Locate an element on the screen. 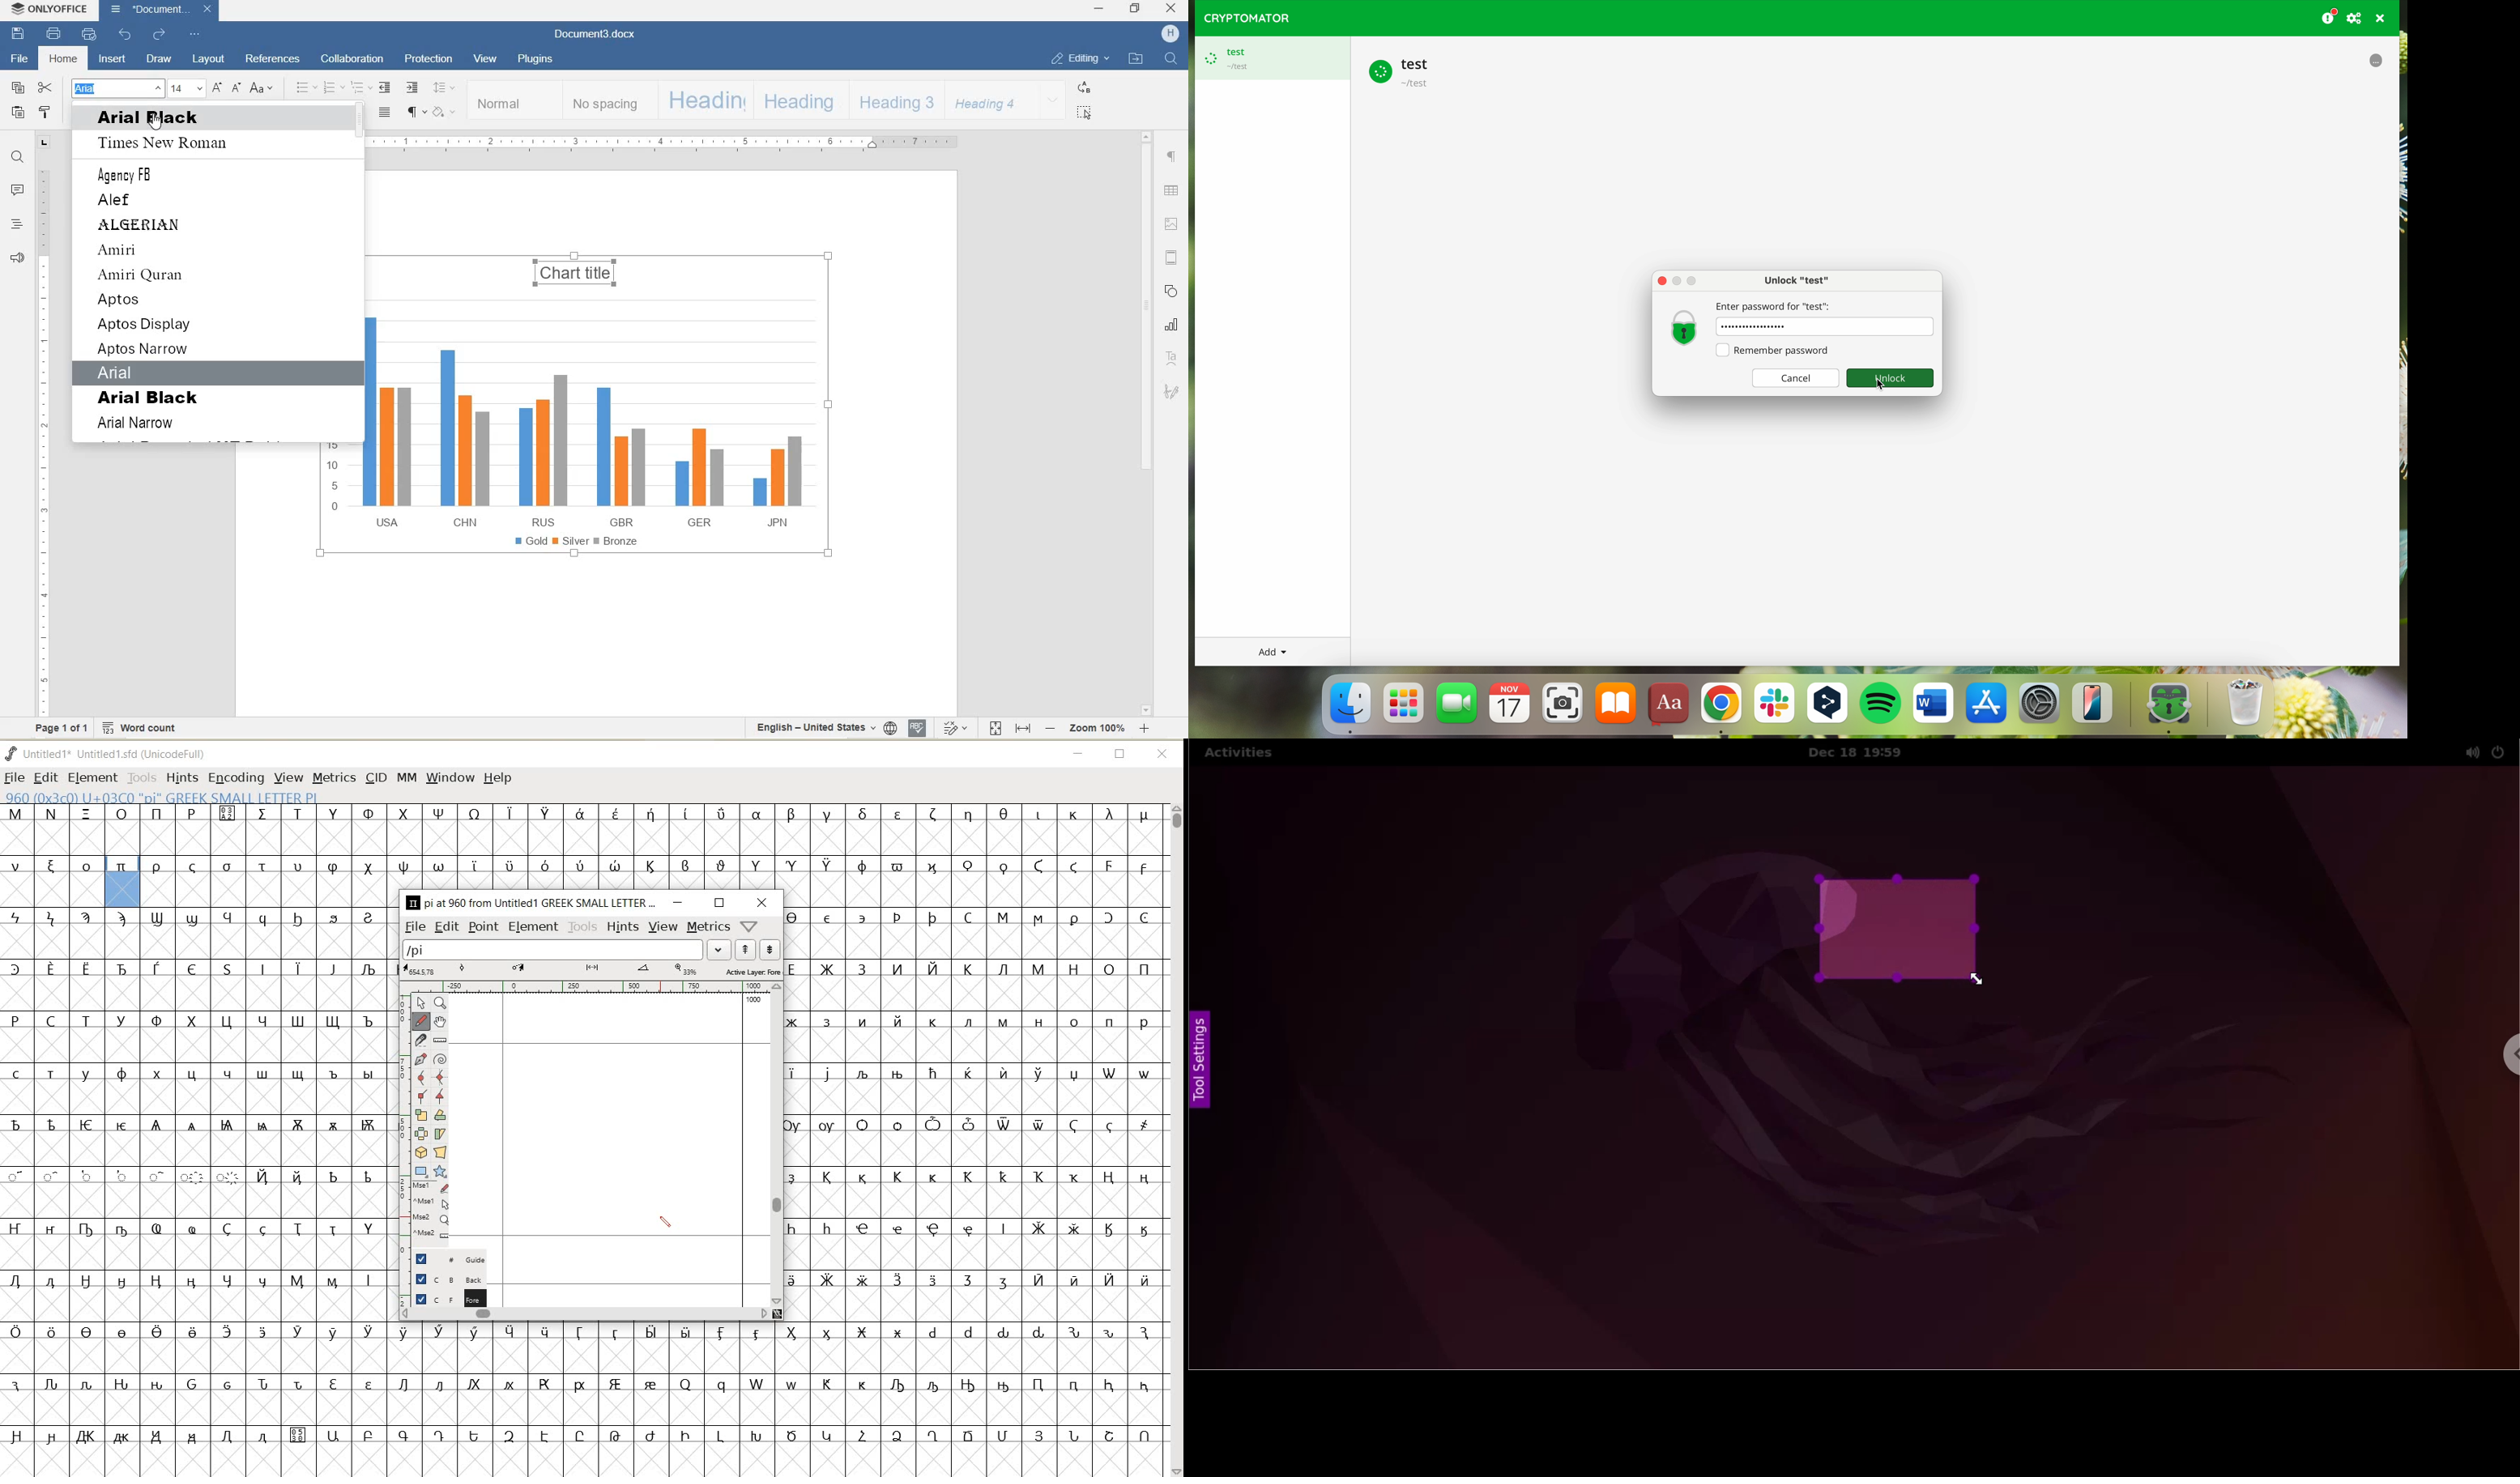 The width and height of the screenshot is (2520, 1484). NUMBERING is located at coordinates (334, 88).